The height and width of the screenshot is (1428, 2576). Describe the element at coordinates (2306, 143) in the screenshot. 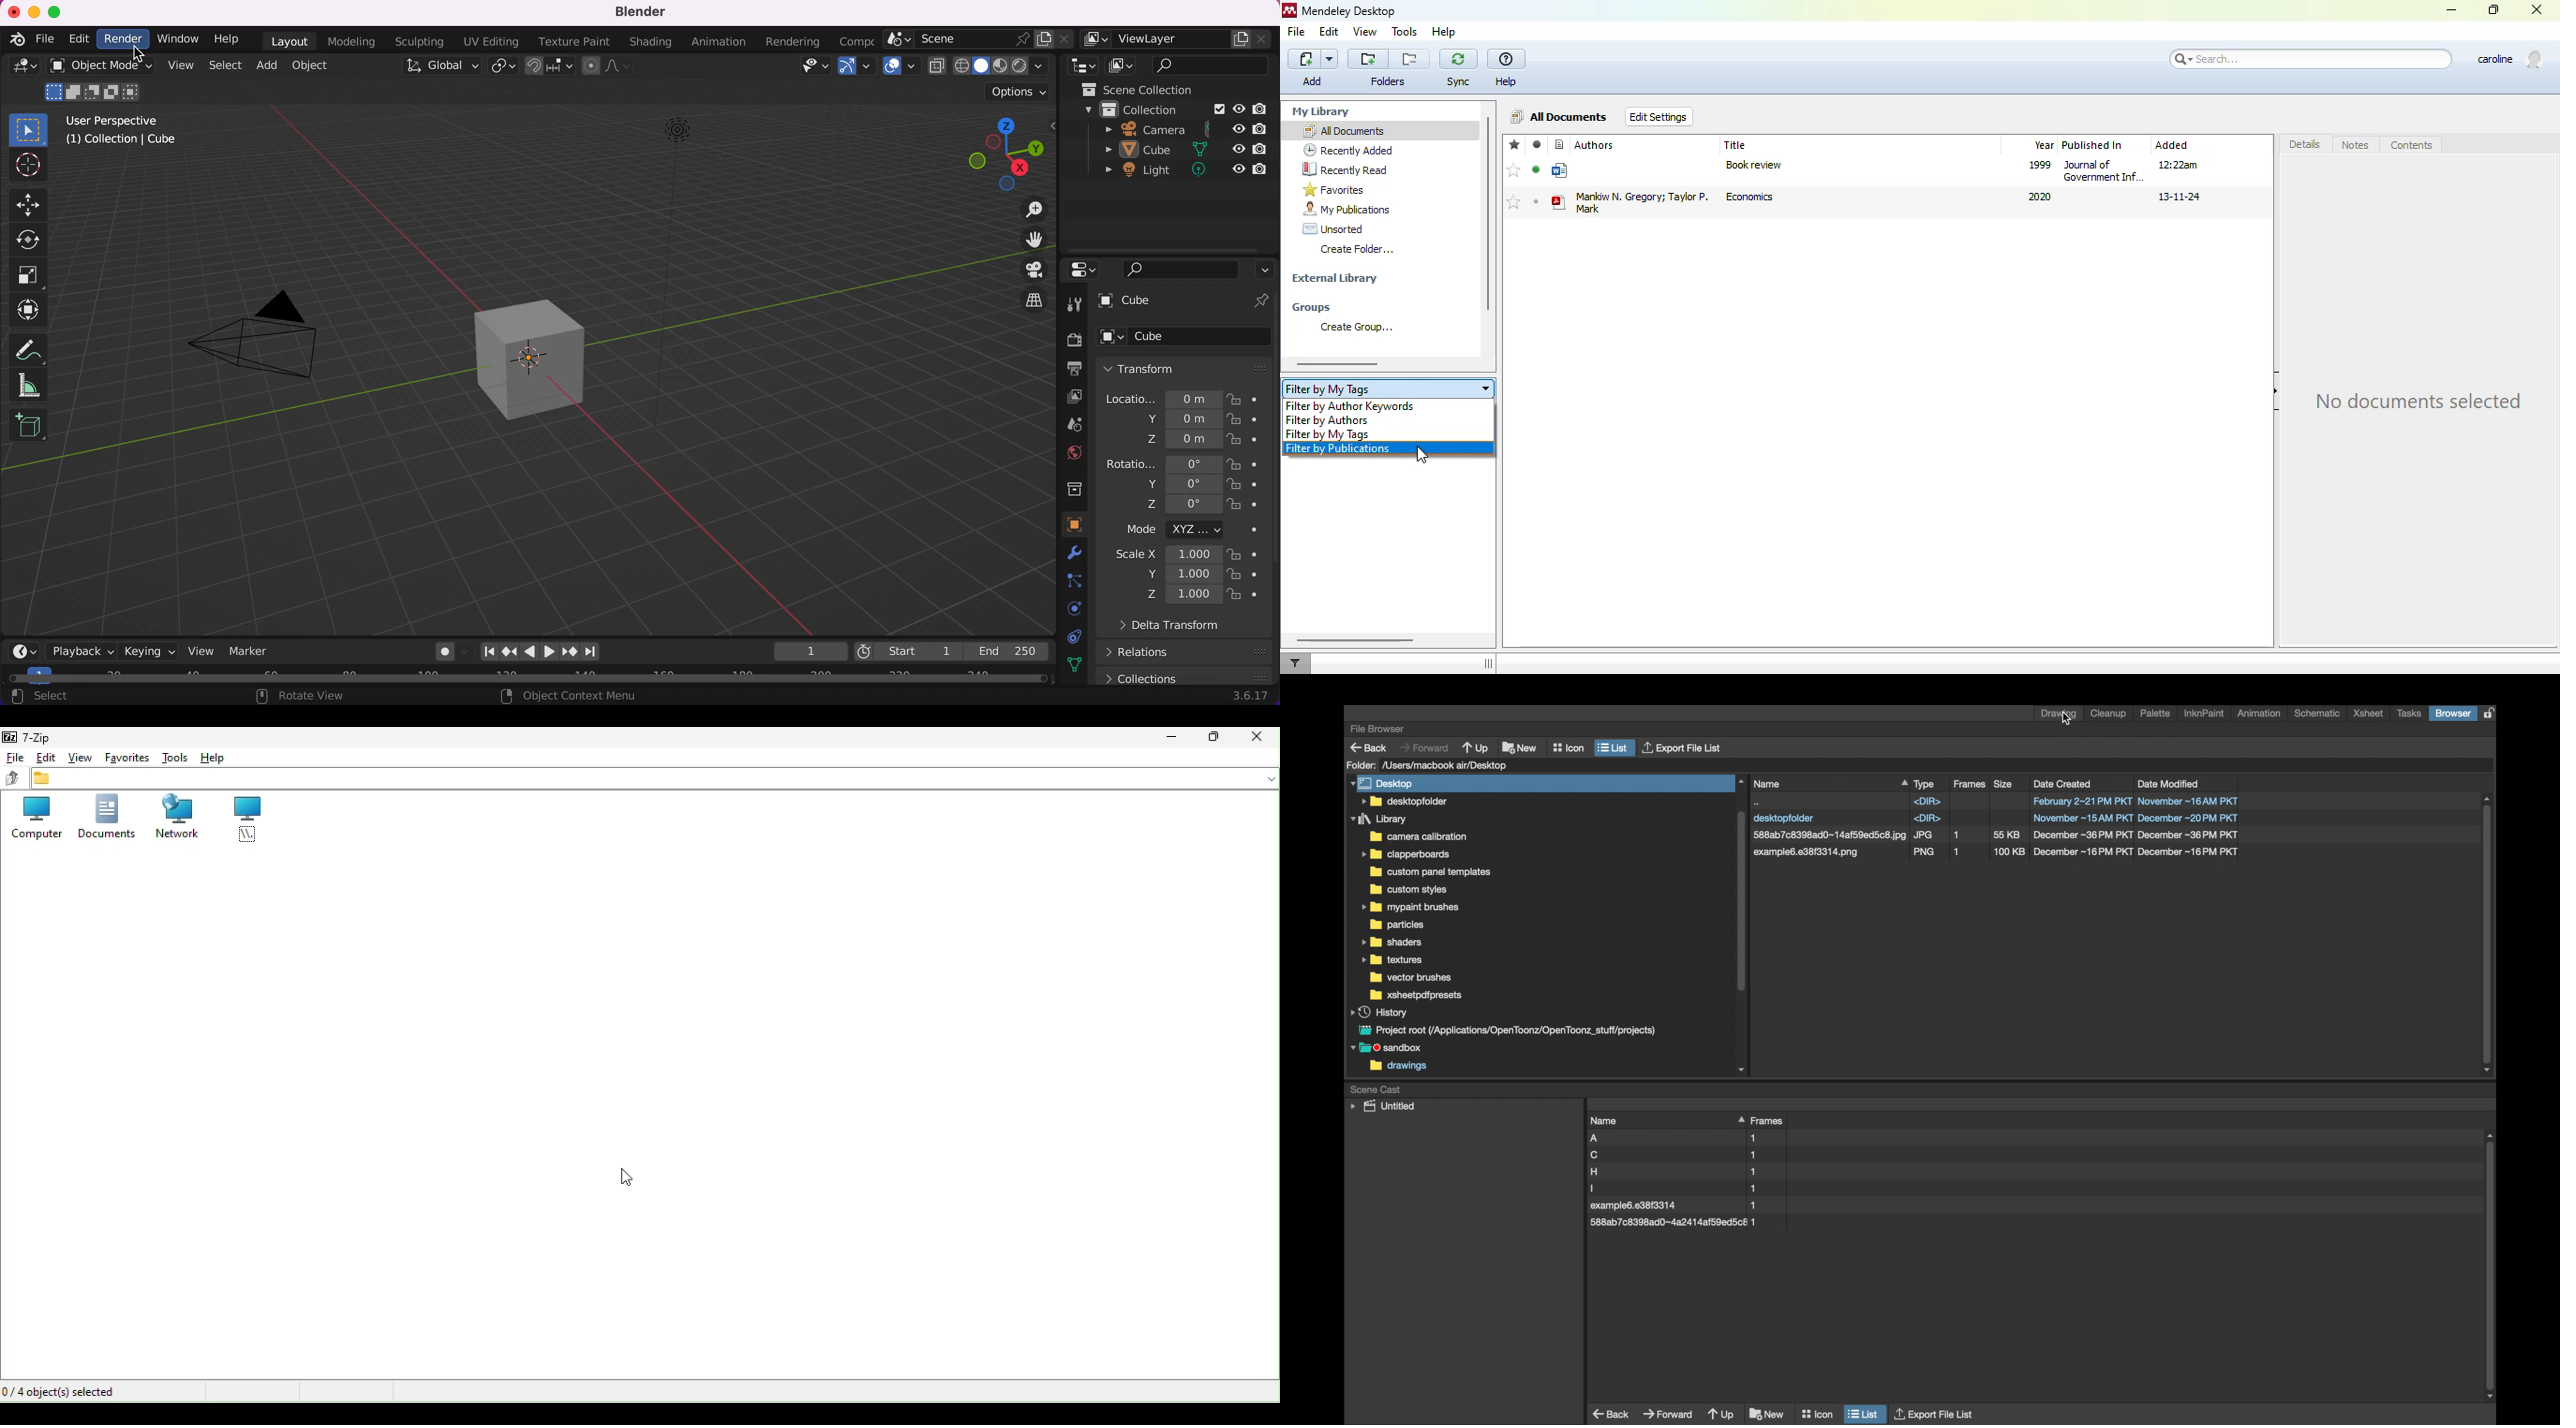

I see `details` at that location.